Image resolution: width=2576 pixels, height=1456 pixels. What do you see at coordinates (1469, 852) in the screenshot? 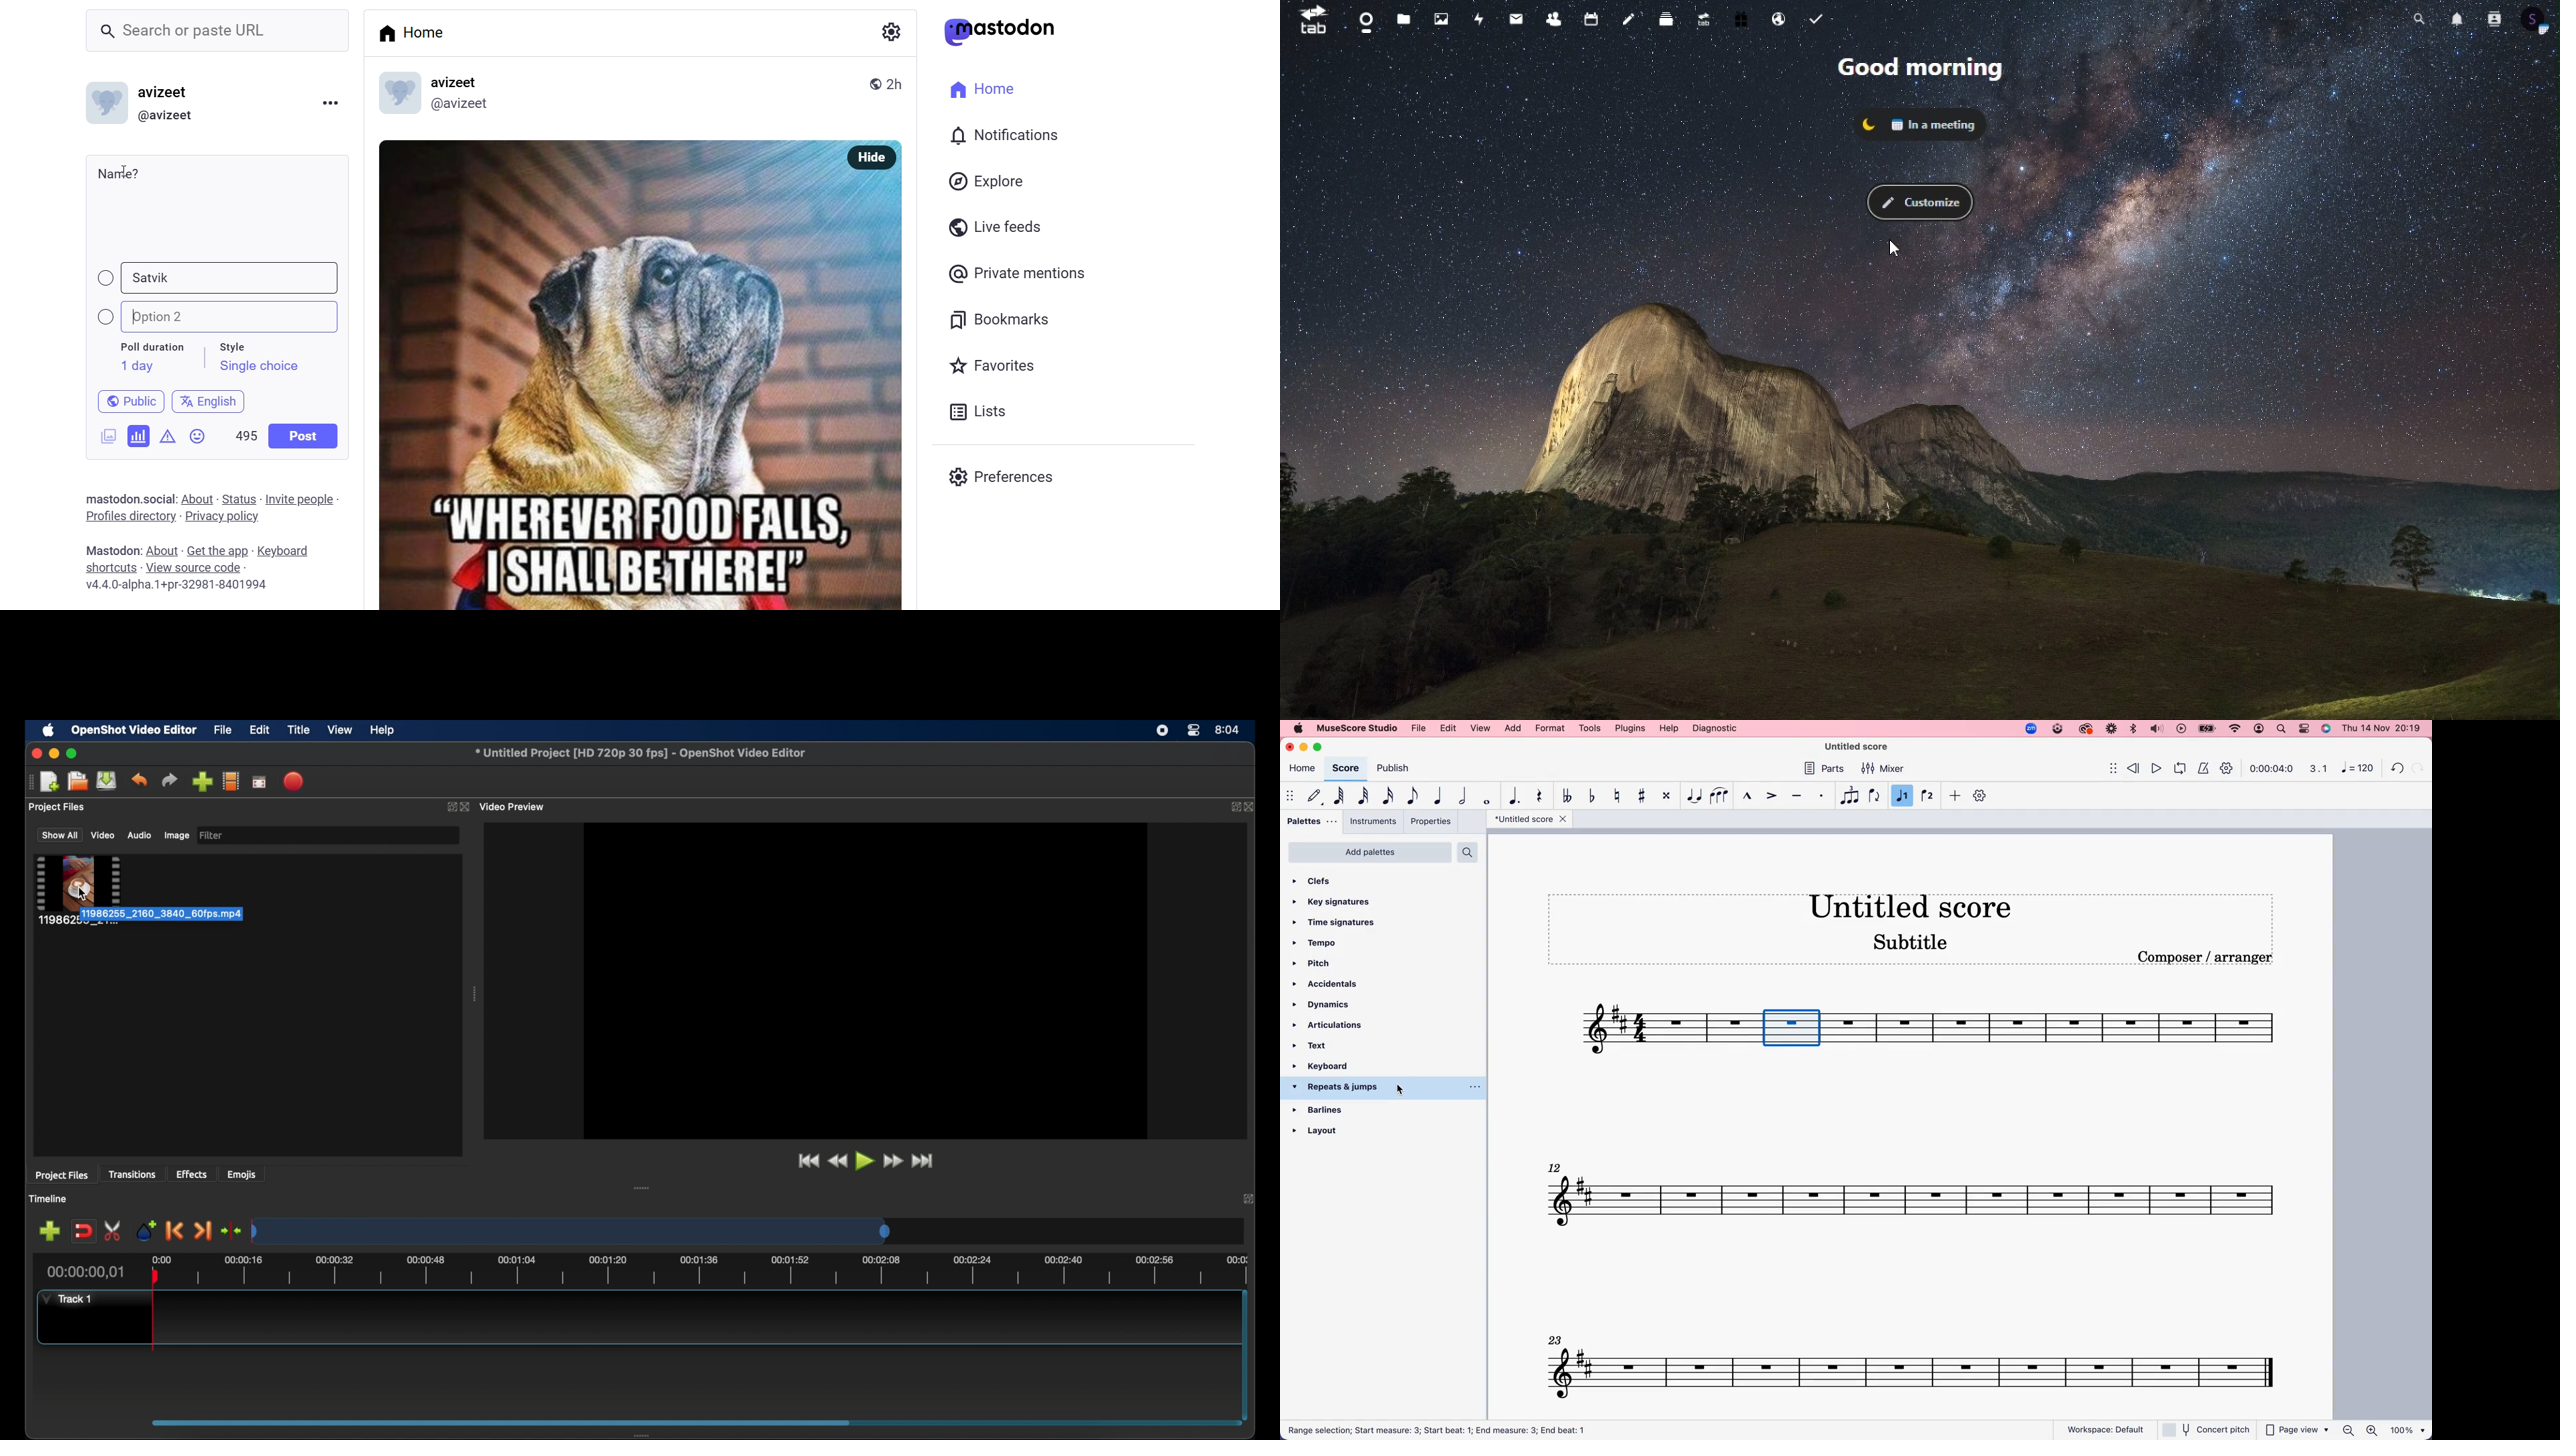
I see `search` at bounding box center [1469, 852].